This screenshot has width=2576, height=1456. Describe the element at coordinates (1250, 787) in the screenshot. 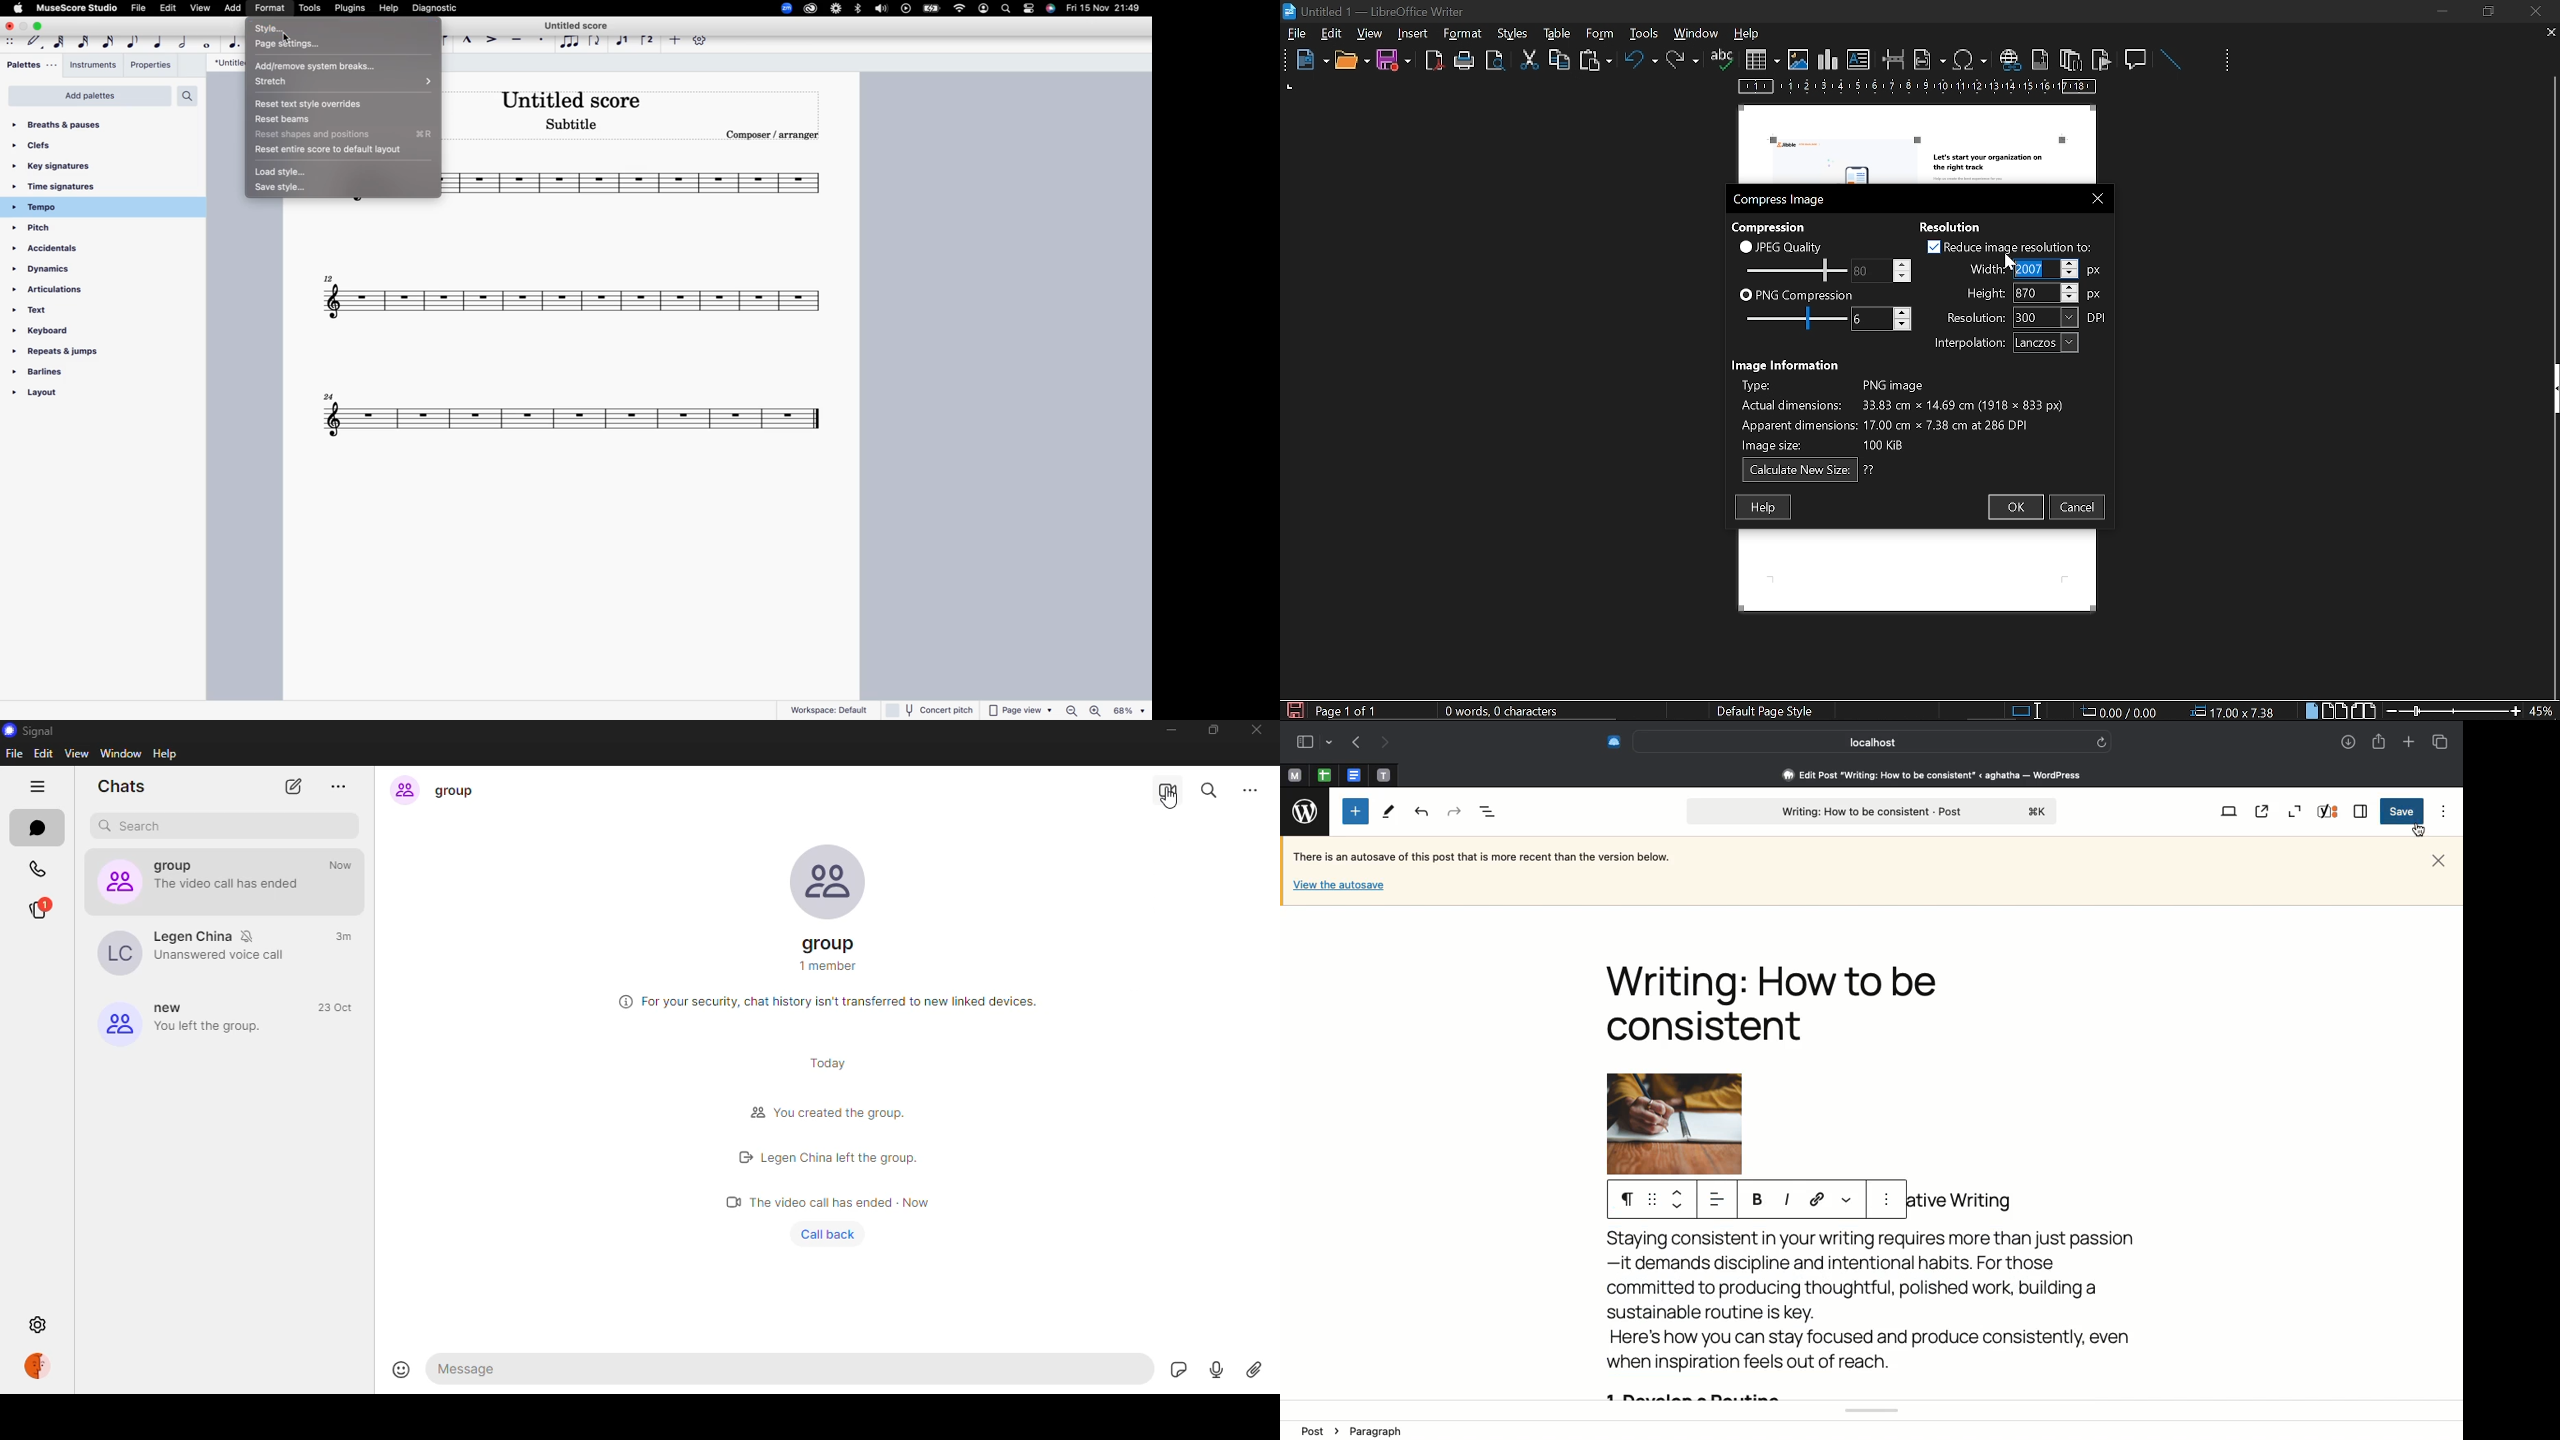

I see `more` at that location.